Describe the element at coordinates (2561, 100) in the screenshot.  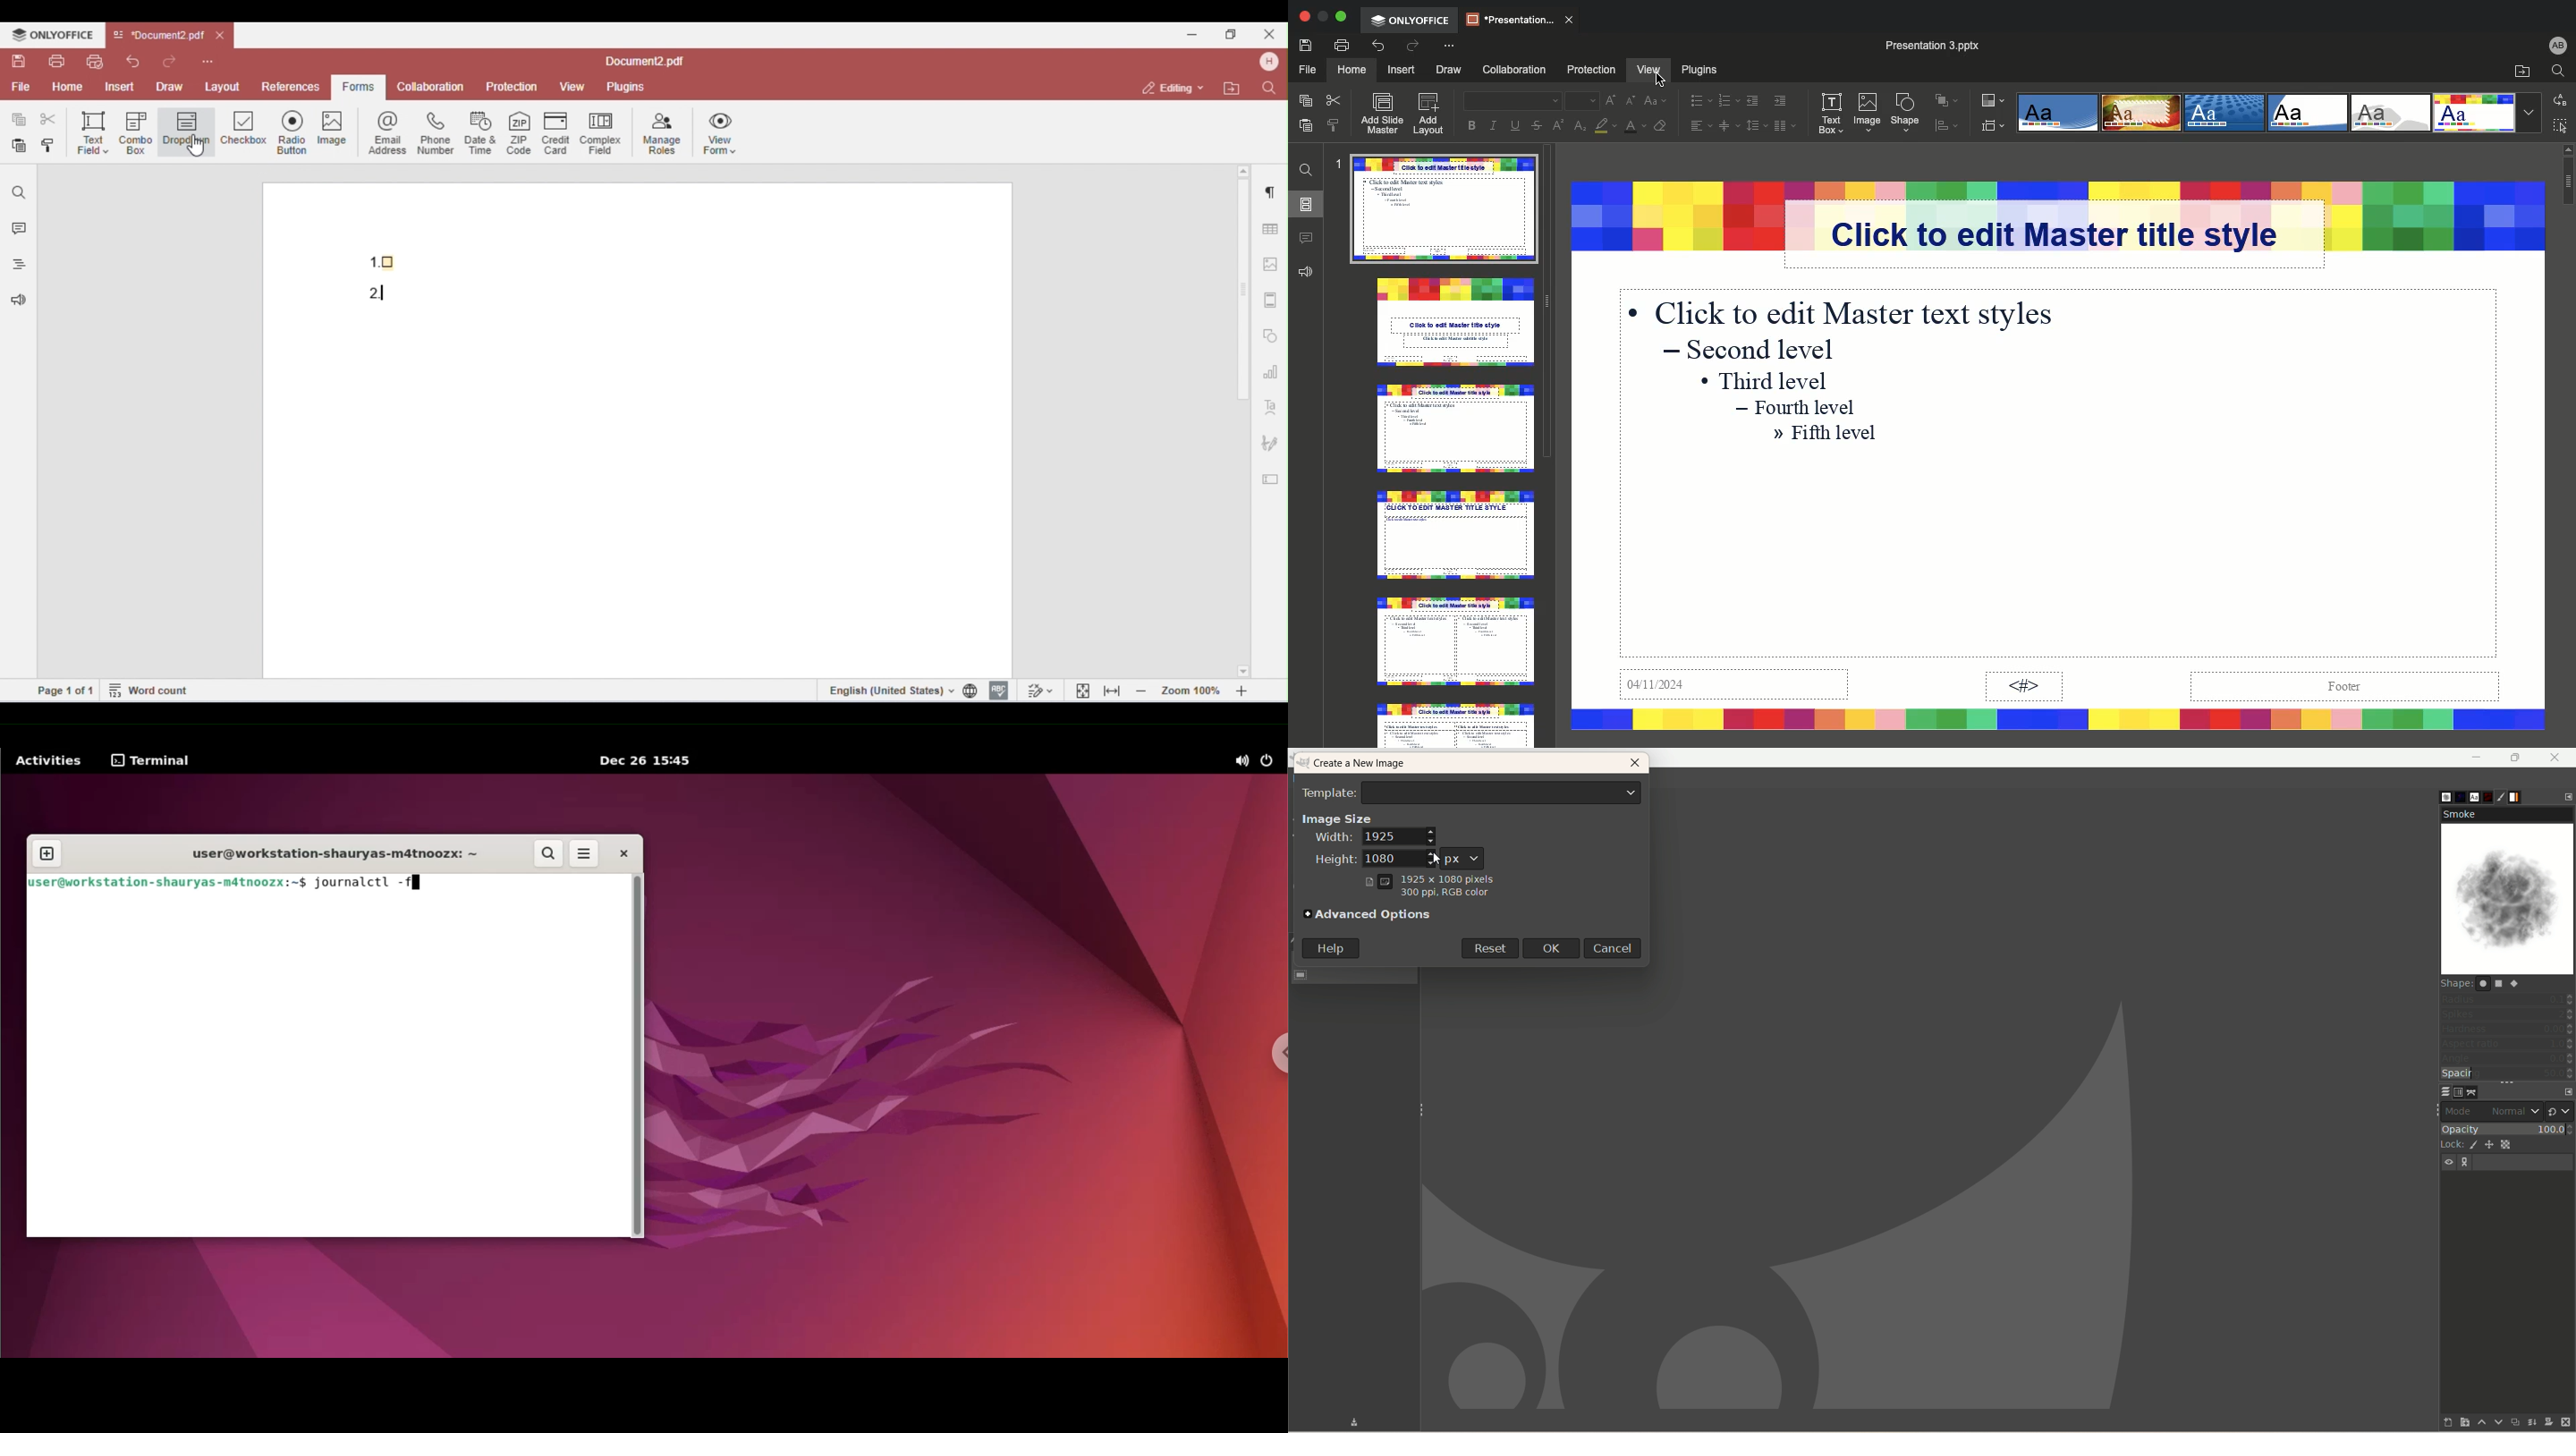
I see `Replace` at that location.